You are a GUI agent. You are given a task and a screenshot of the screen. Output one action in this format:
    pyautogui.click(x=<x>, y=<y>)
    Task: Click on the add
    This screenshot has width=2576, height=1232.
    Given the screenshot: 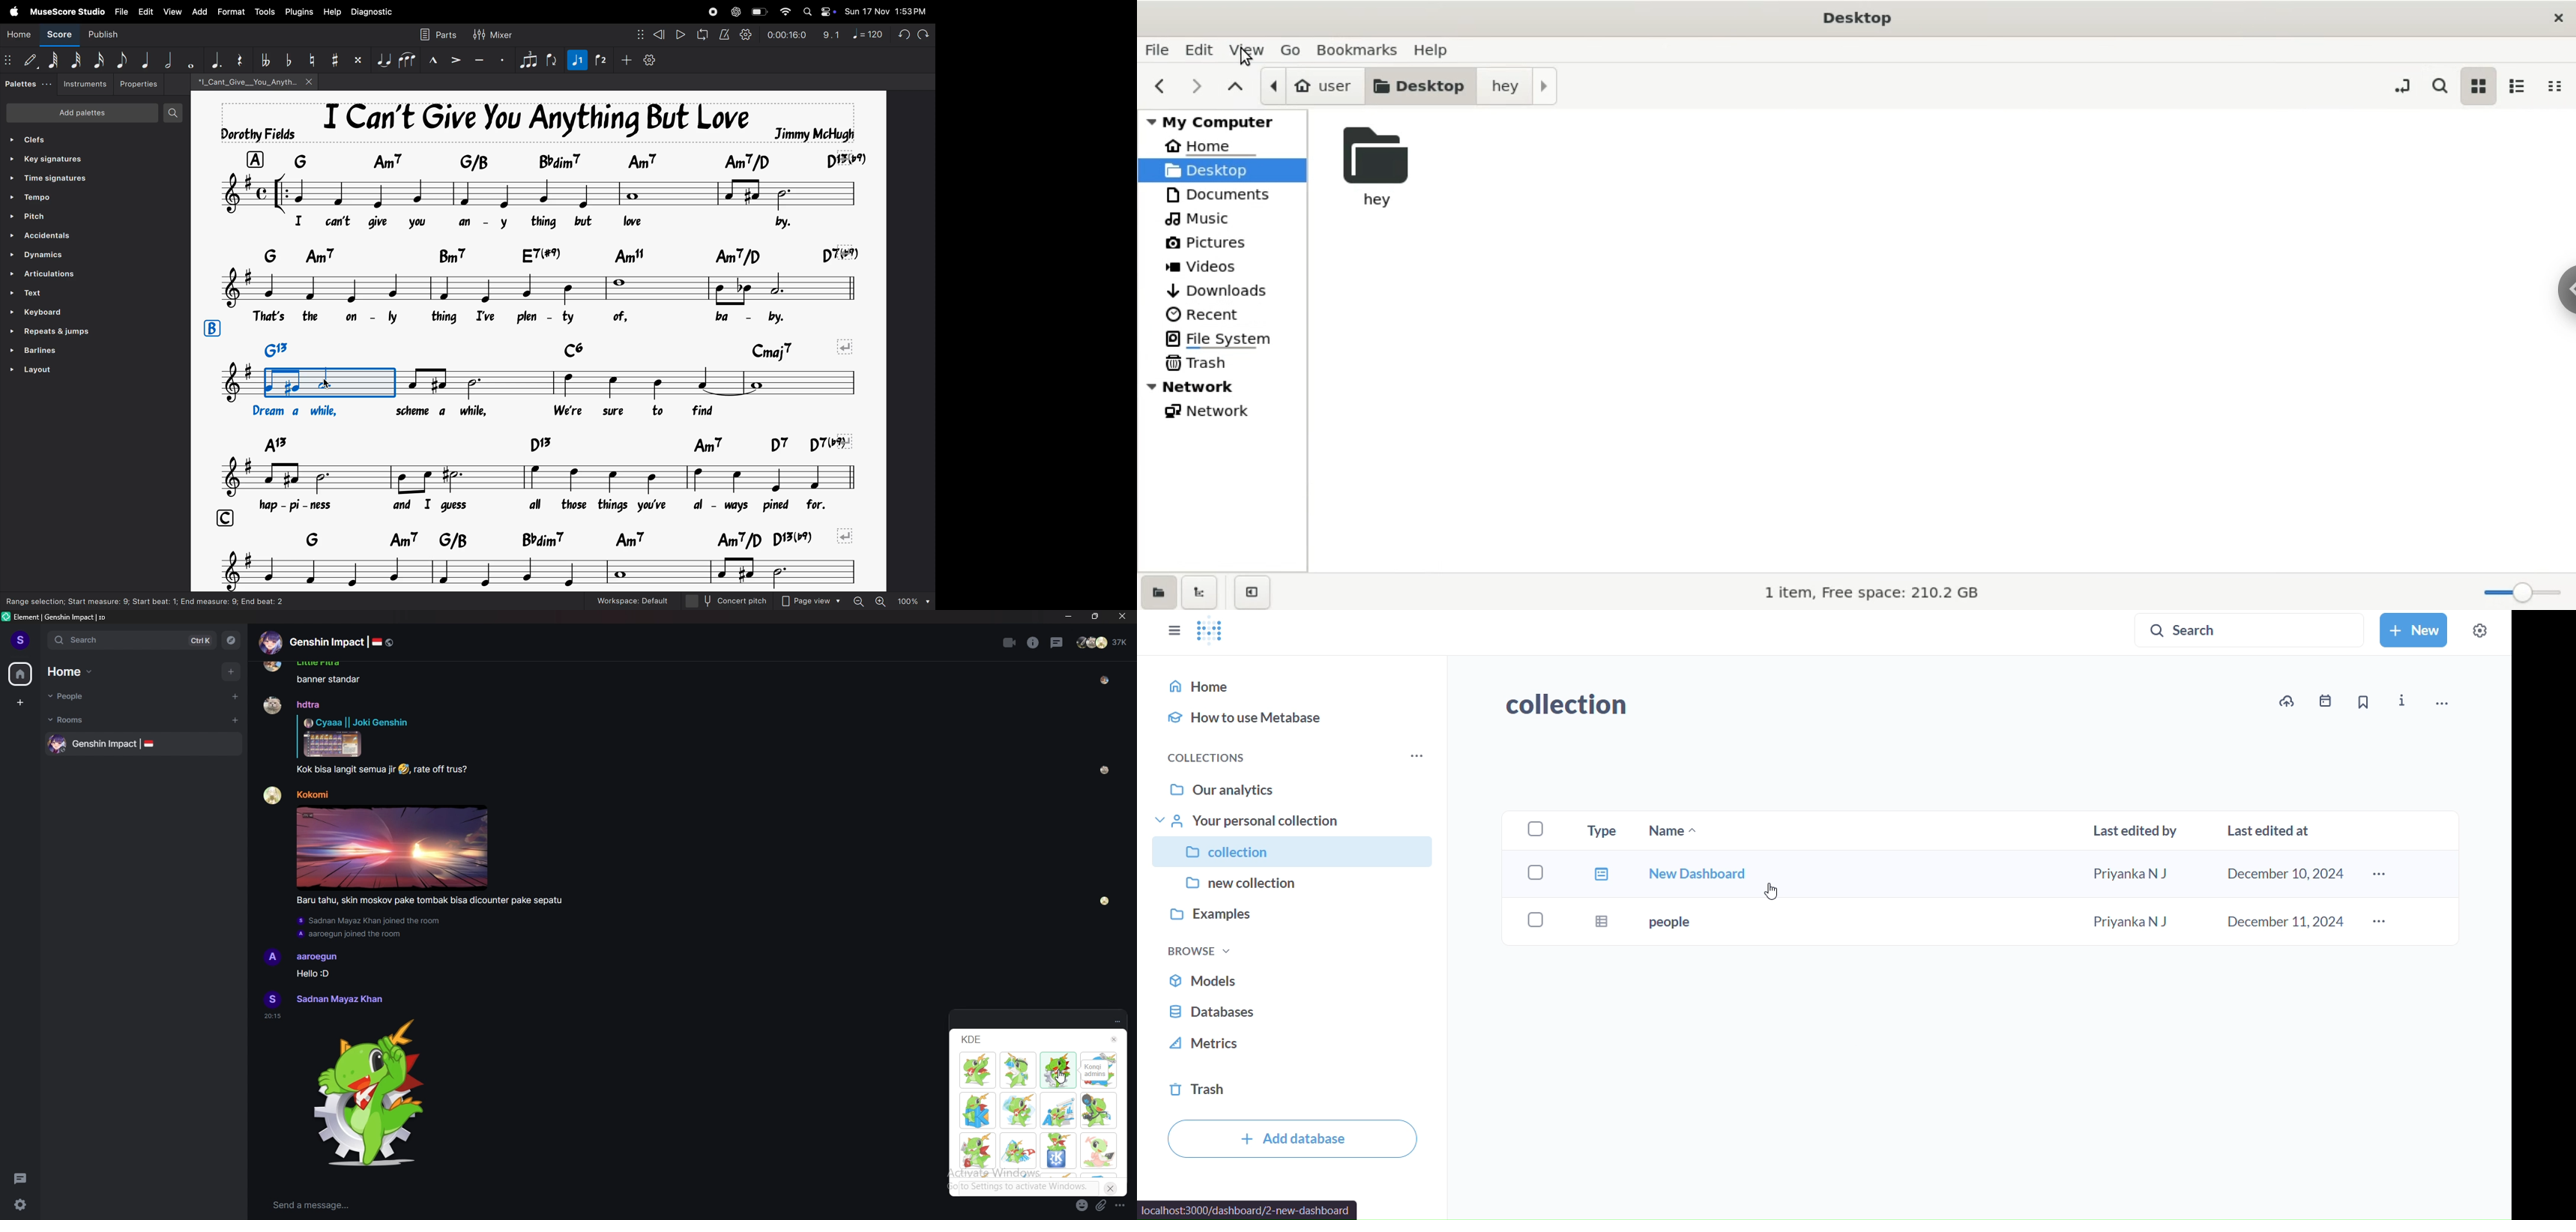 What is the action you would take?
    pyautogui.click(x=627, y=61)
    